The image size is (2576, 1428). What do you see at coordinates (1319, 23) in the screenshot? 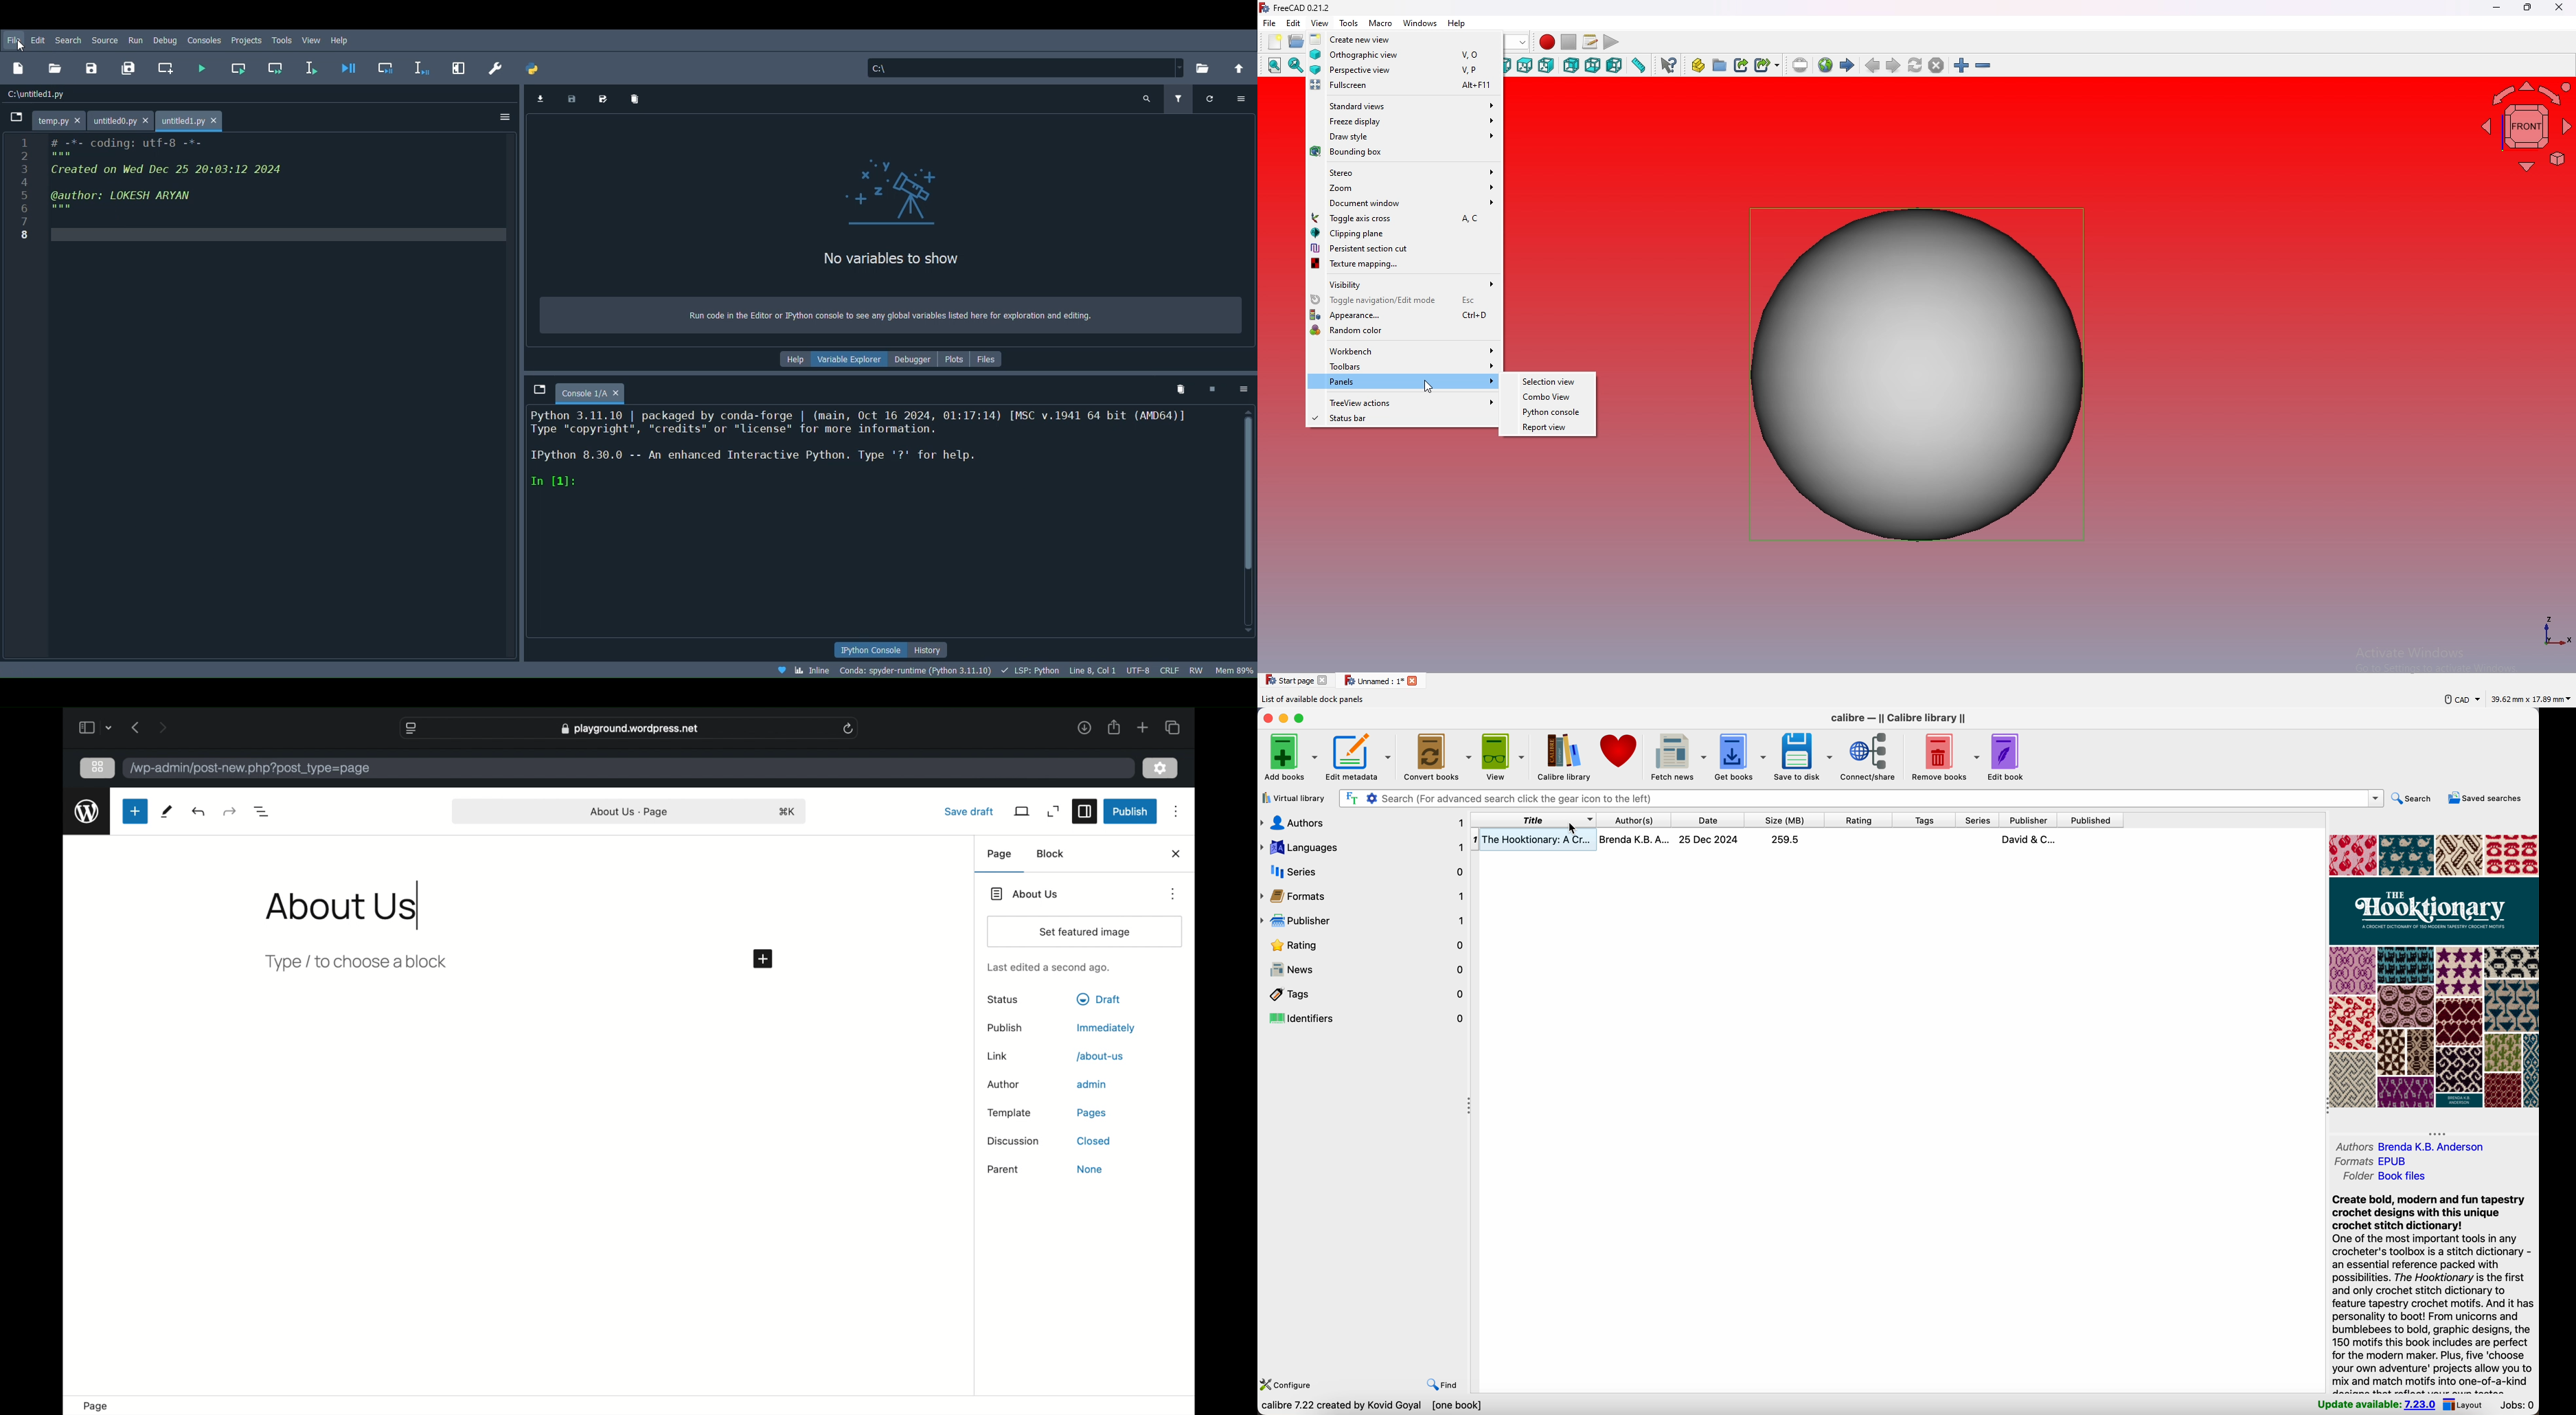
I see `view` at bounding box center [1319, 23].